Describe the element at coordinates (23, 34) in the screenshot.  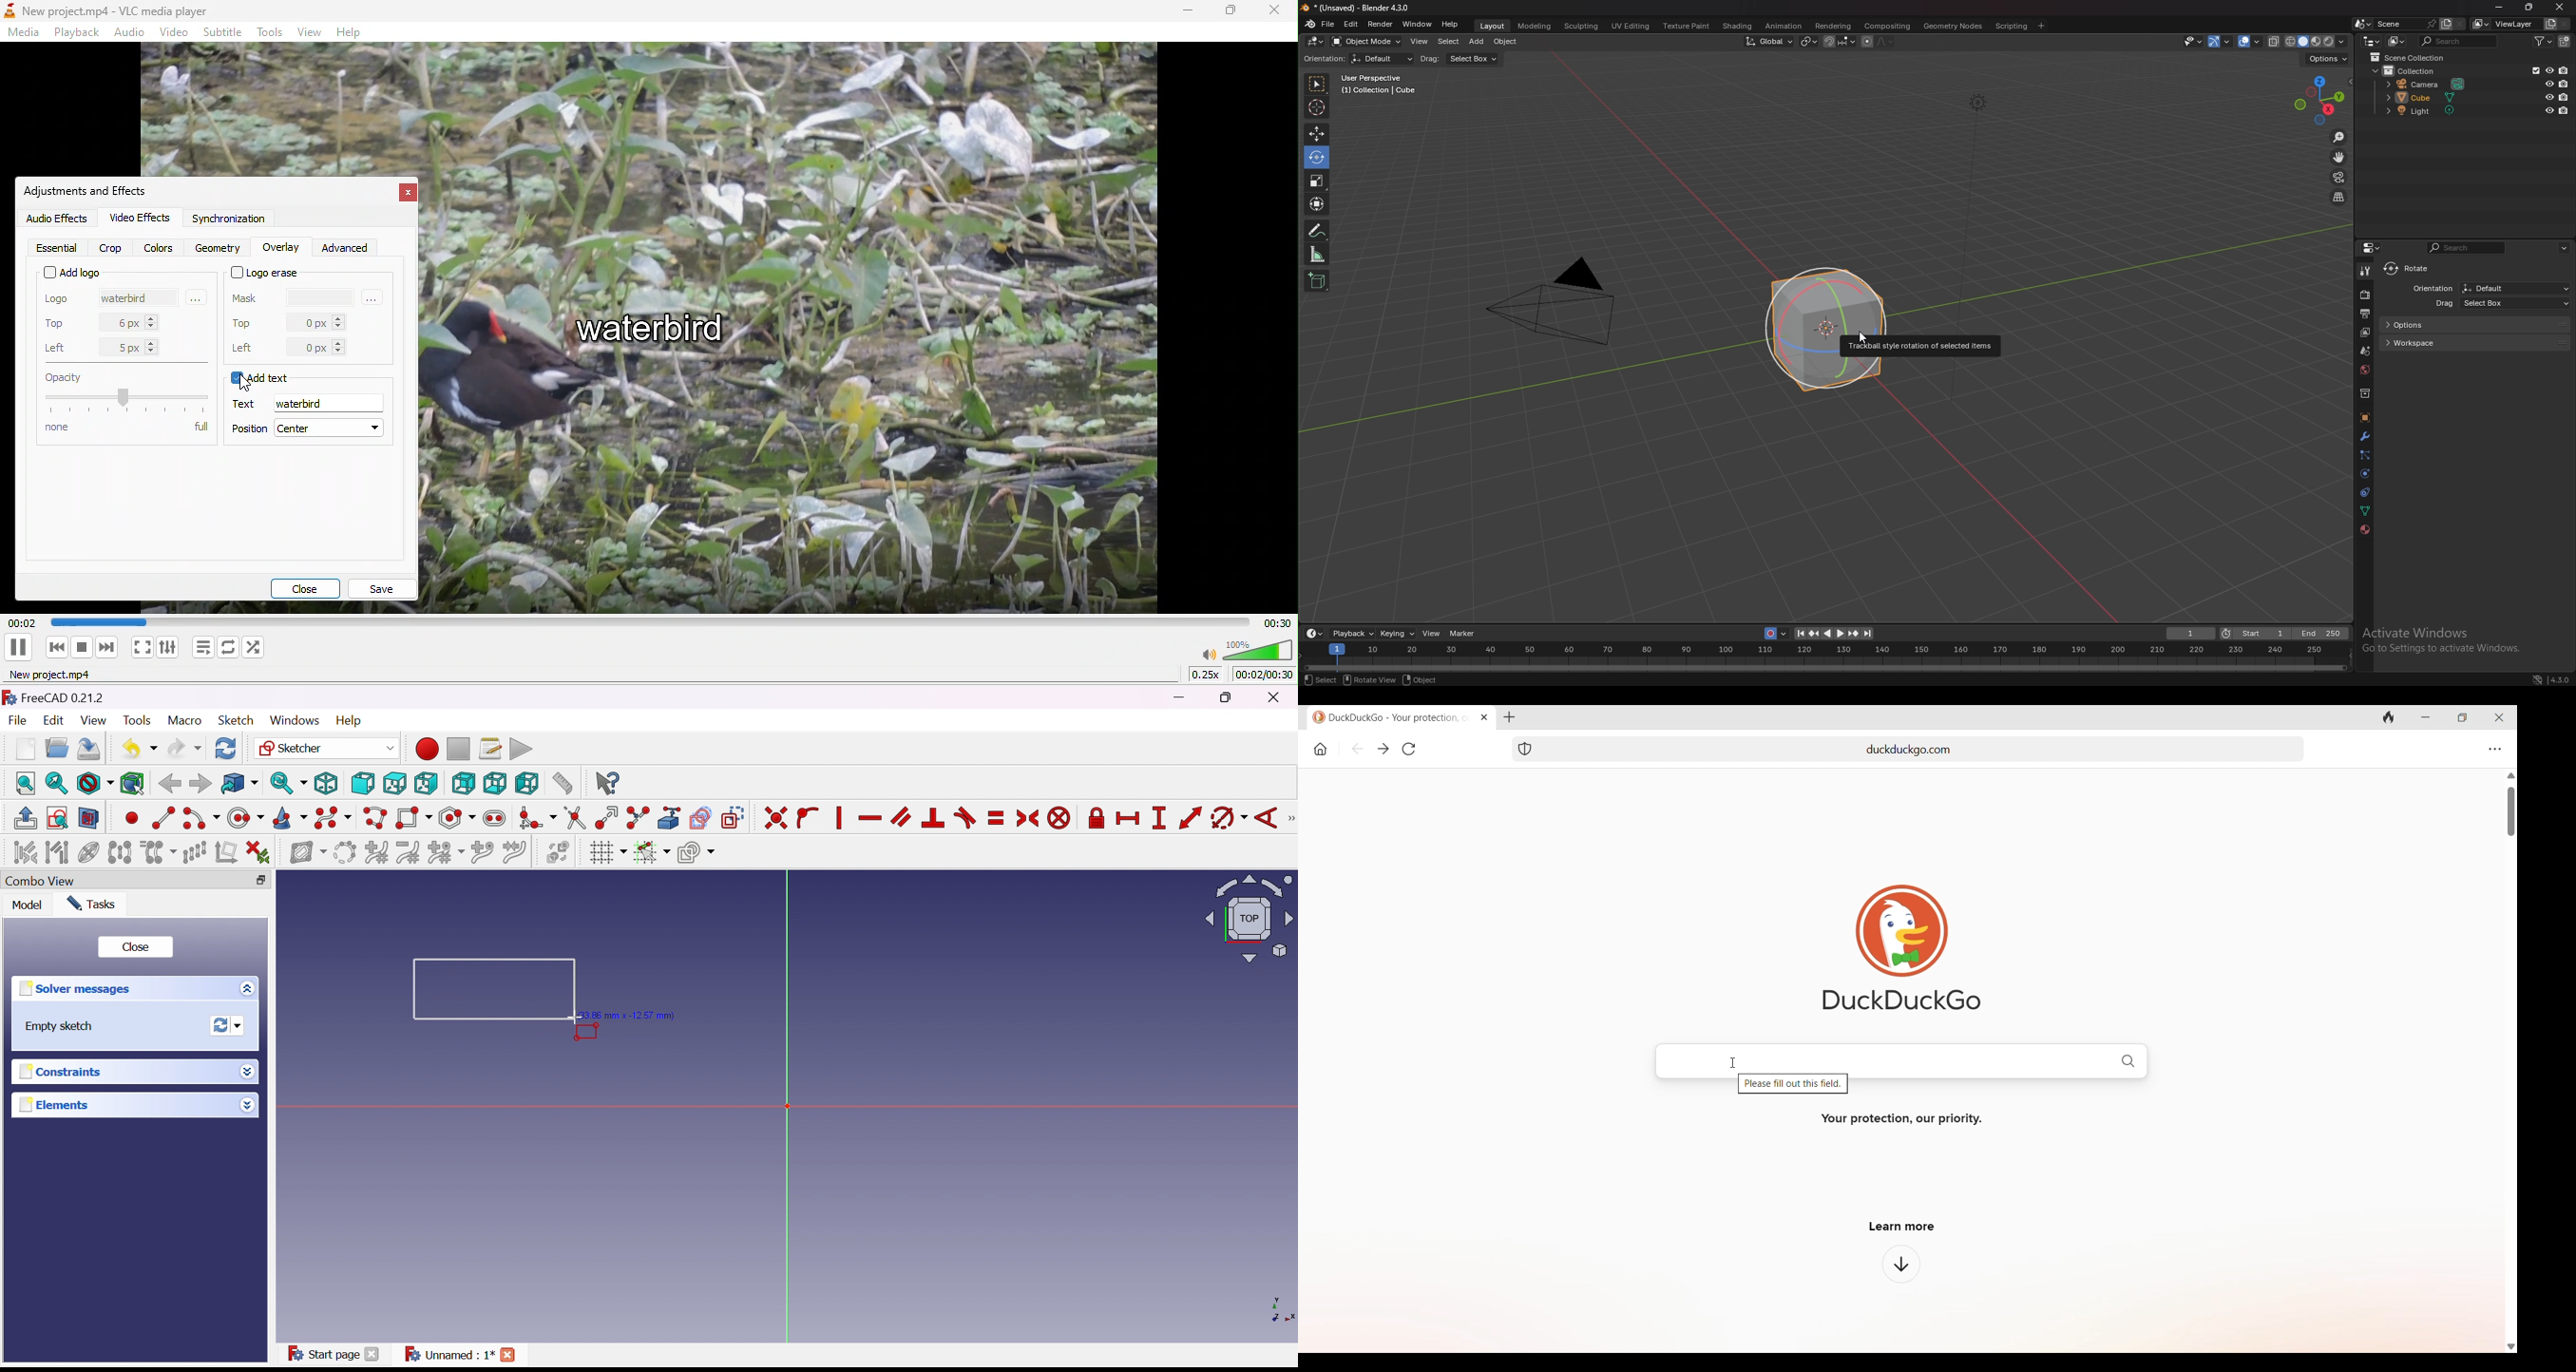
I see `media` at that location.